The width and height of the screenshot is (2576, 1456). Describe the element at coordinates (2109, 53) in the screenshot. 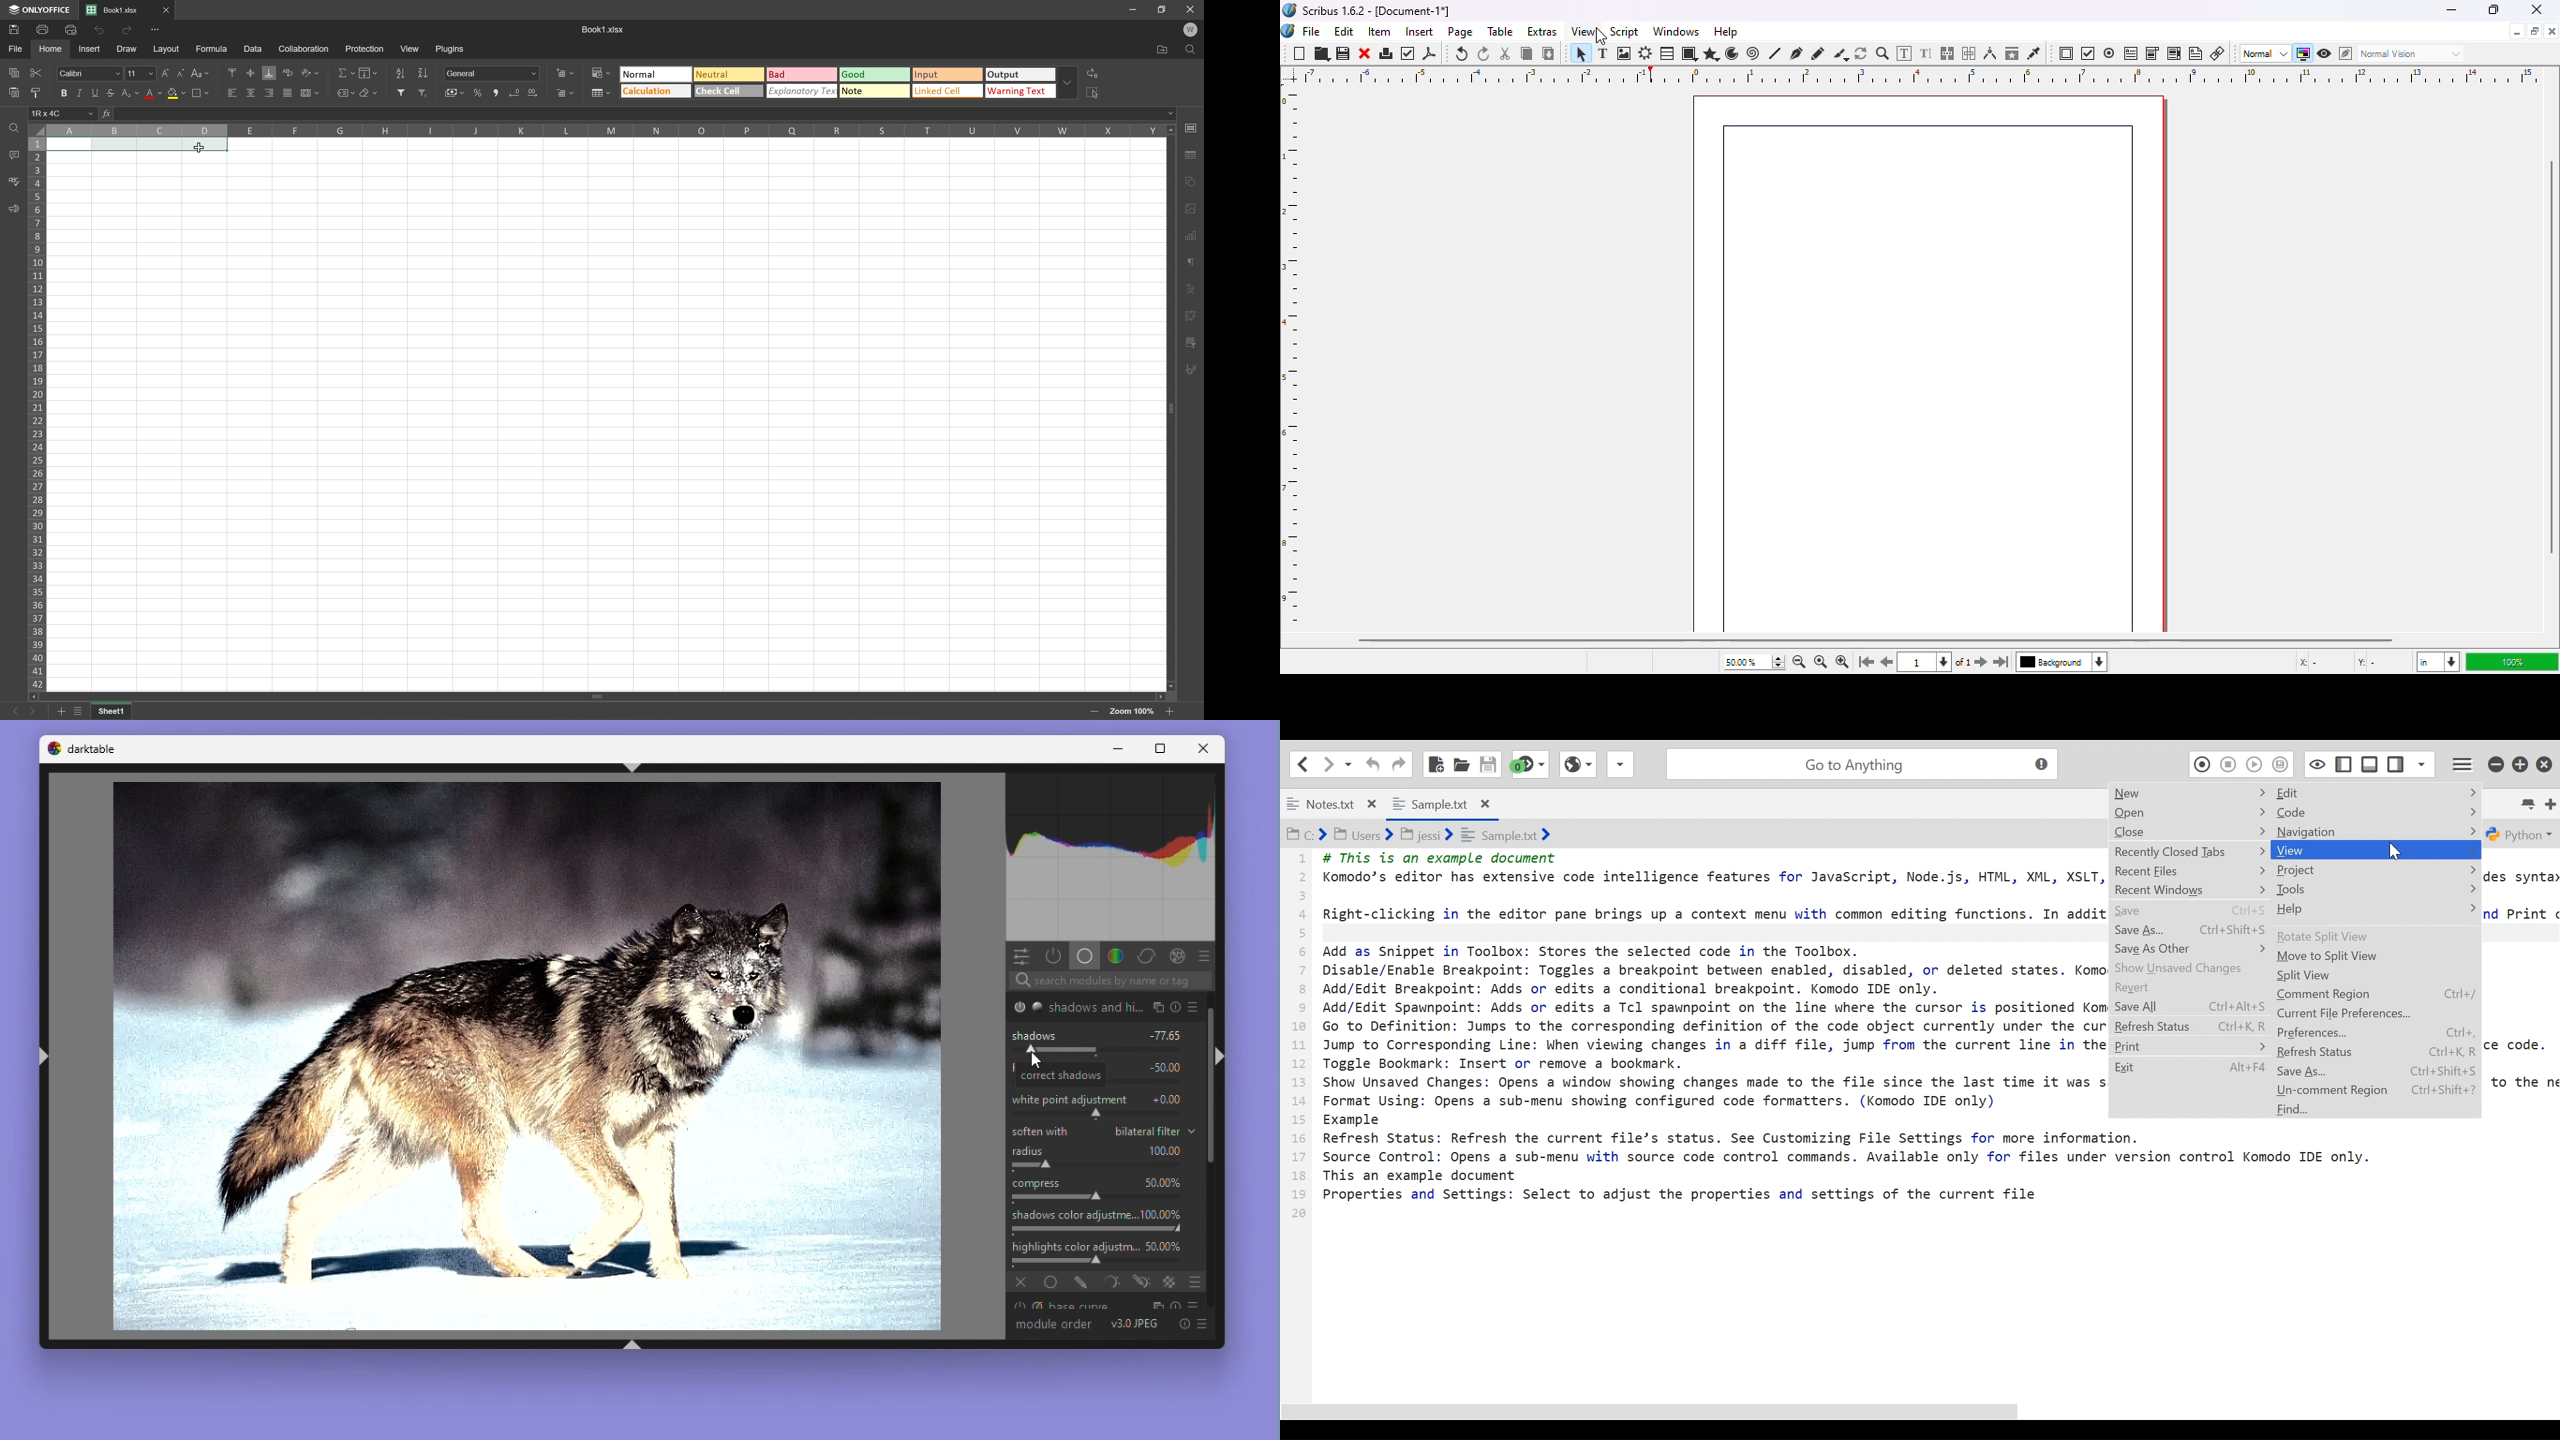

I see `PDF radio button` at that location.